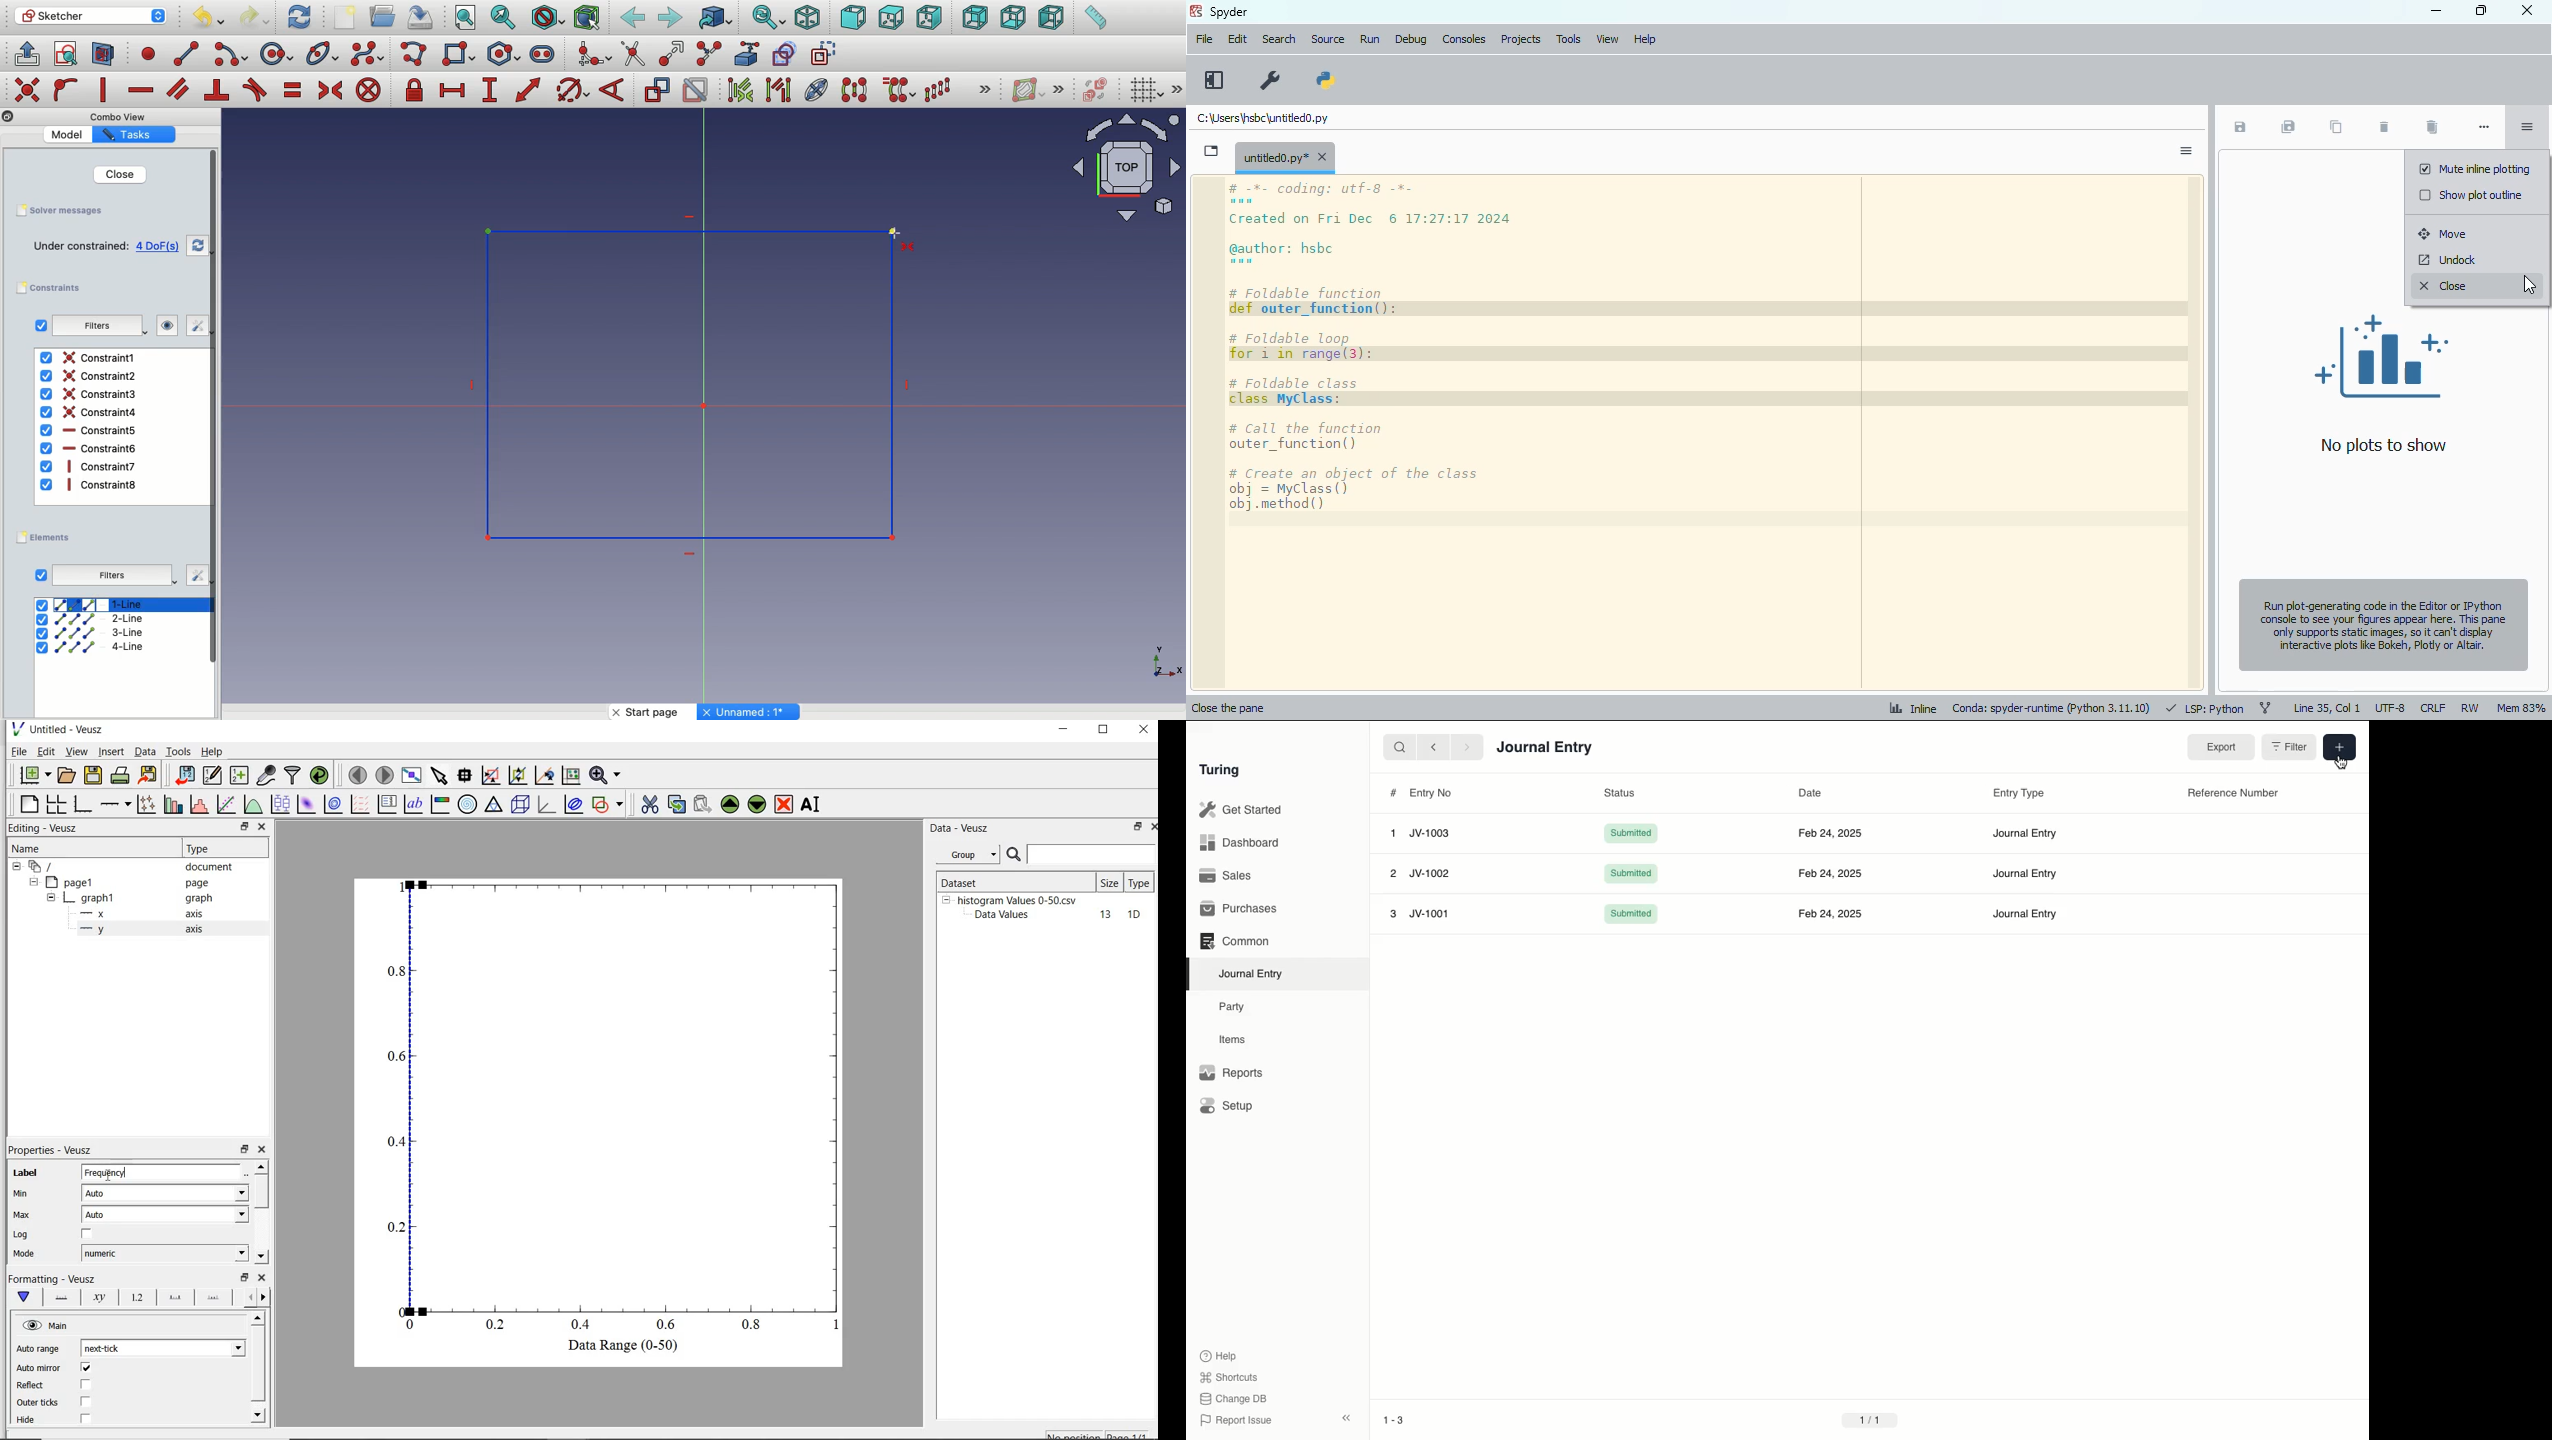 The image size is (2576, 1456). Describe the element at coordinates (417, 91) in the screenshot. I see `constrain lock` at that location.